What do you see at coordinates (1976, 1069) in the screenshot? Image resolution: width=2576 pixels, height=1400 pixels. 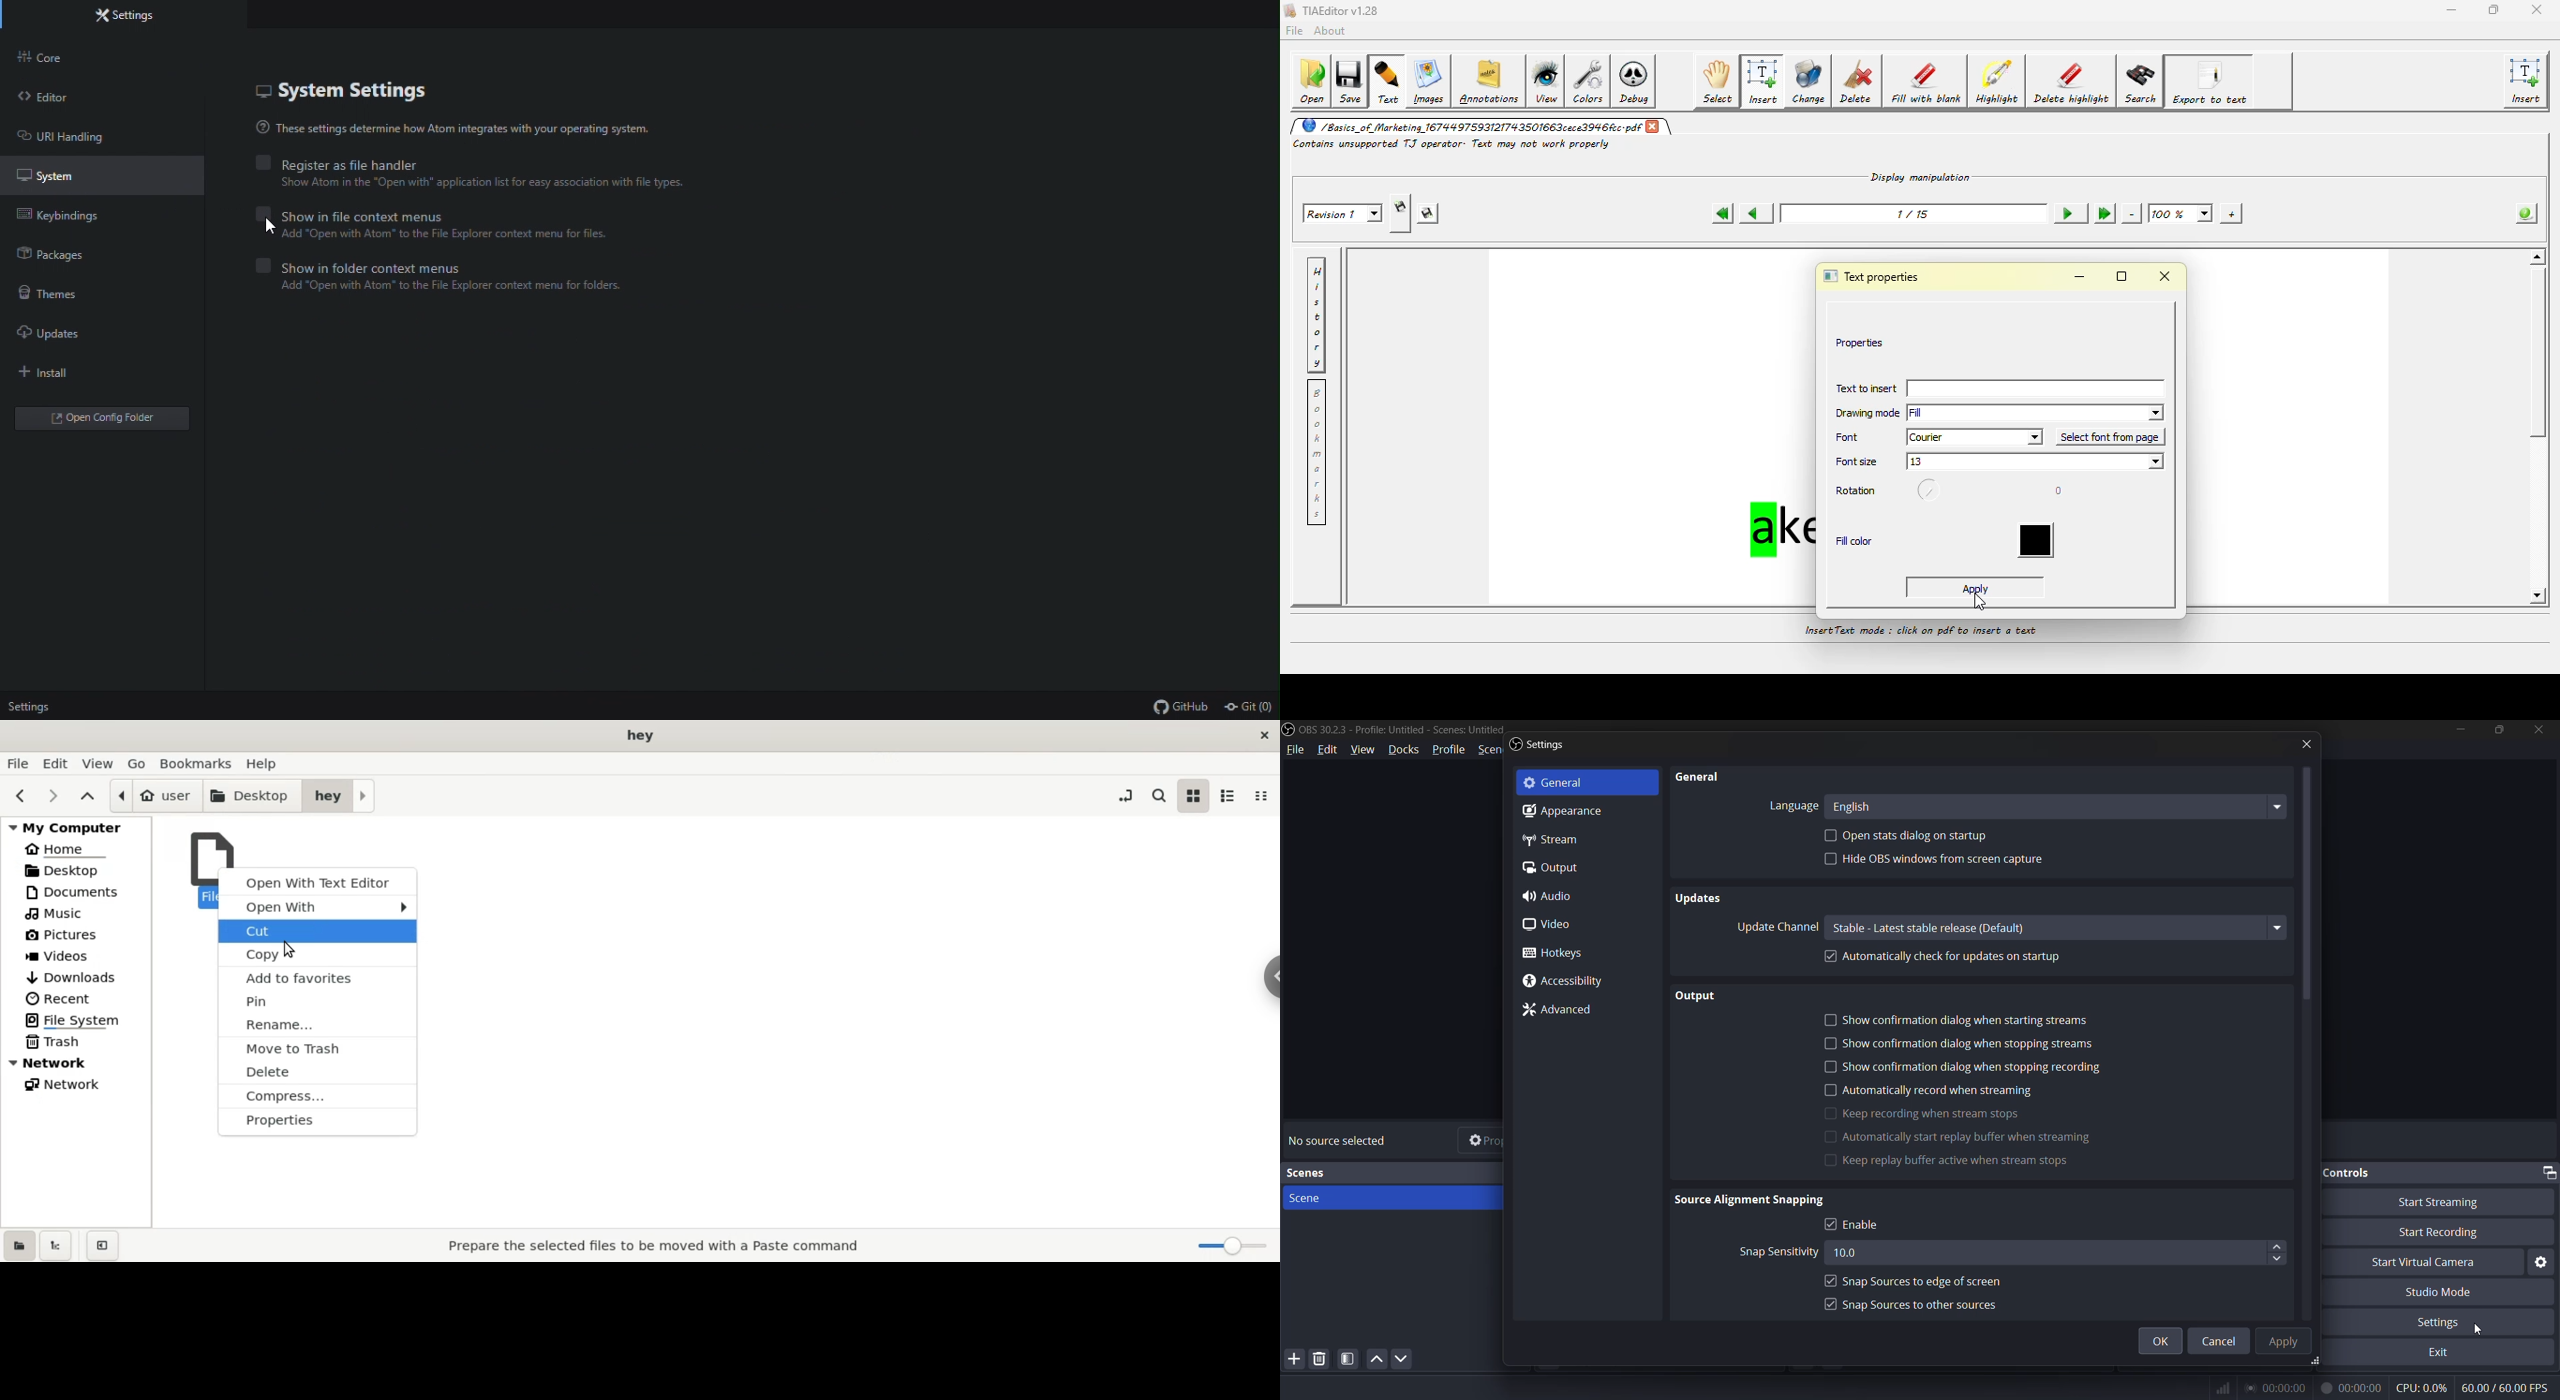 I see `show confirmation dialog when stopping recording` at bounding box center [1976, 1069].